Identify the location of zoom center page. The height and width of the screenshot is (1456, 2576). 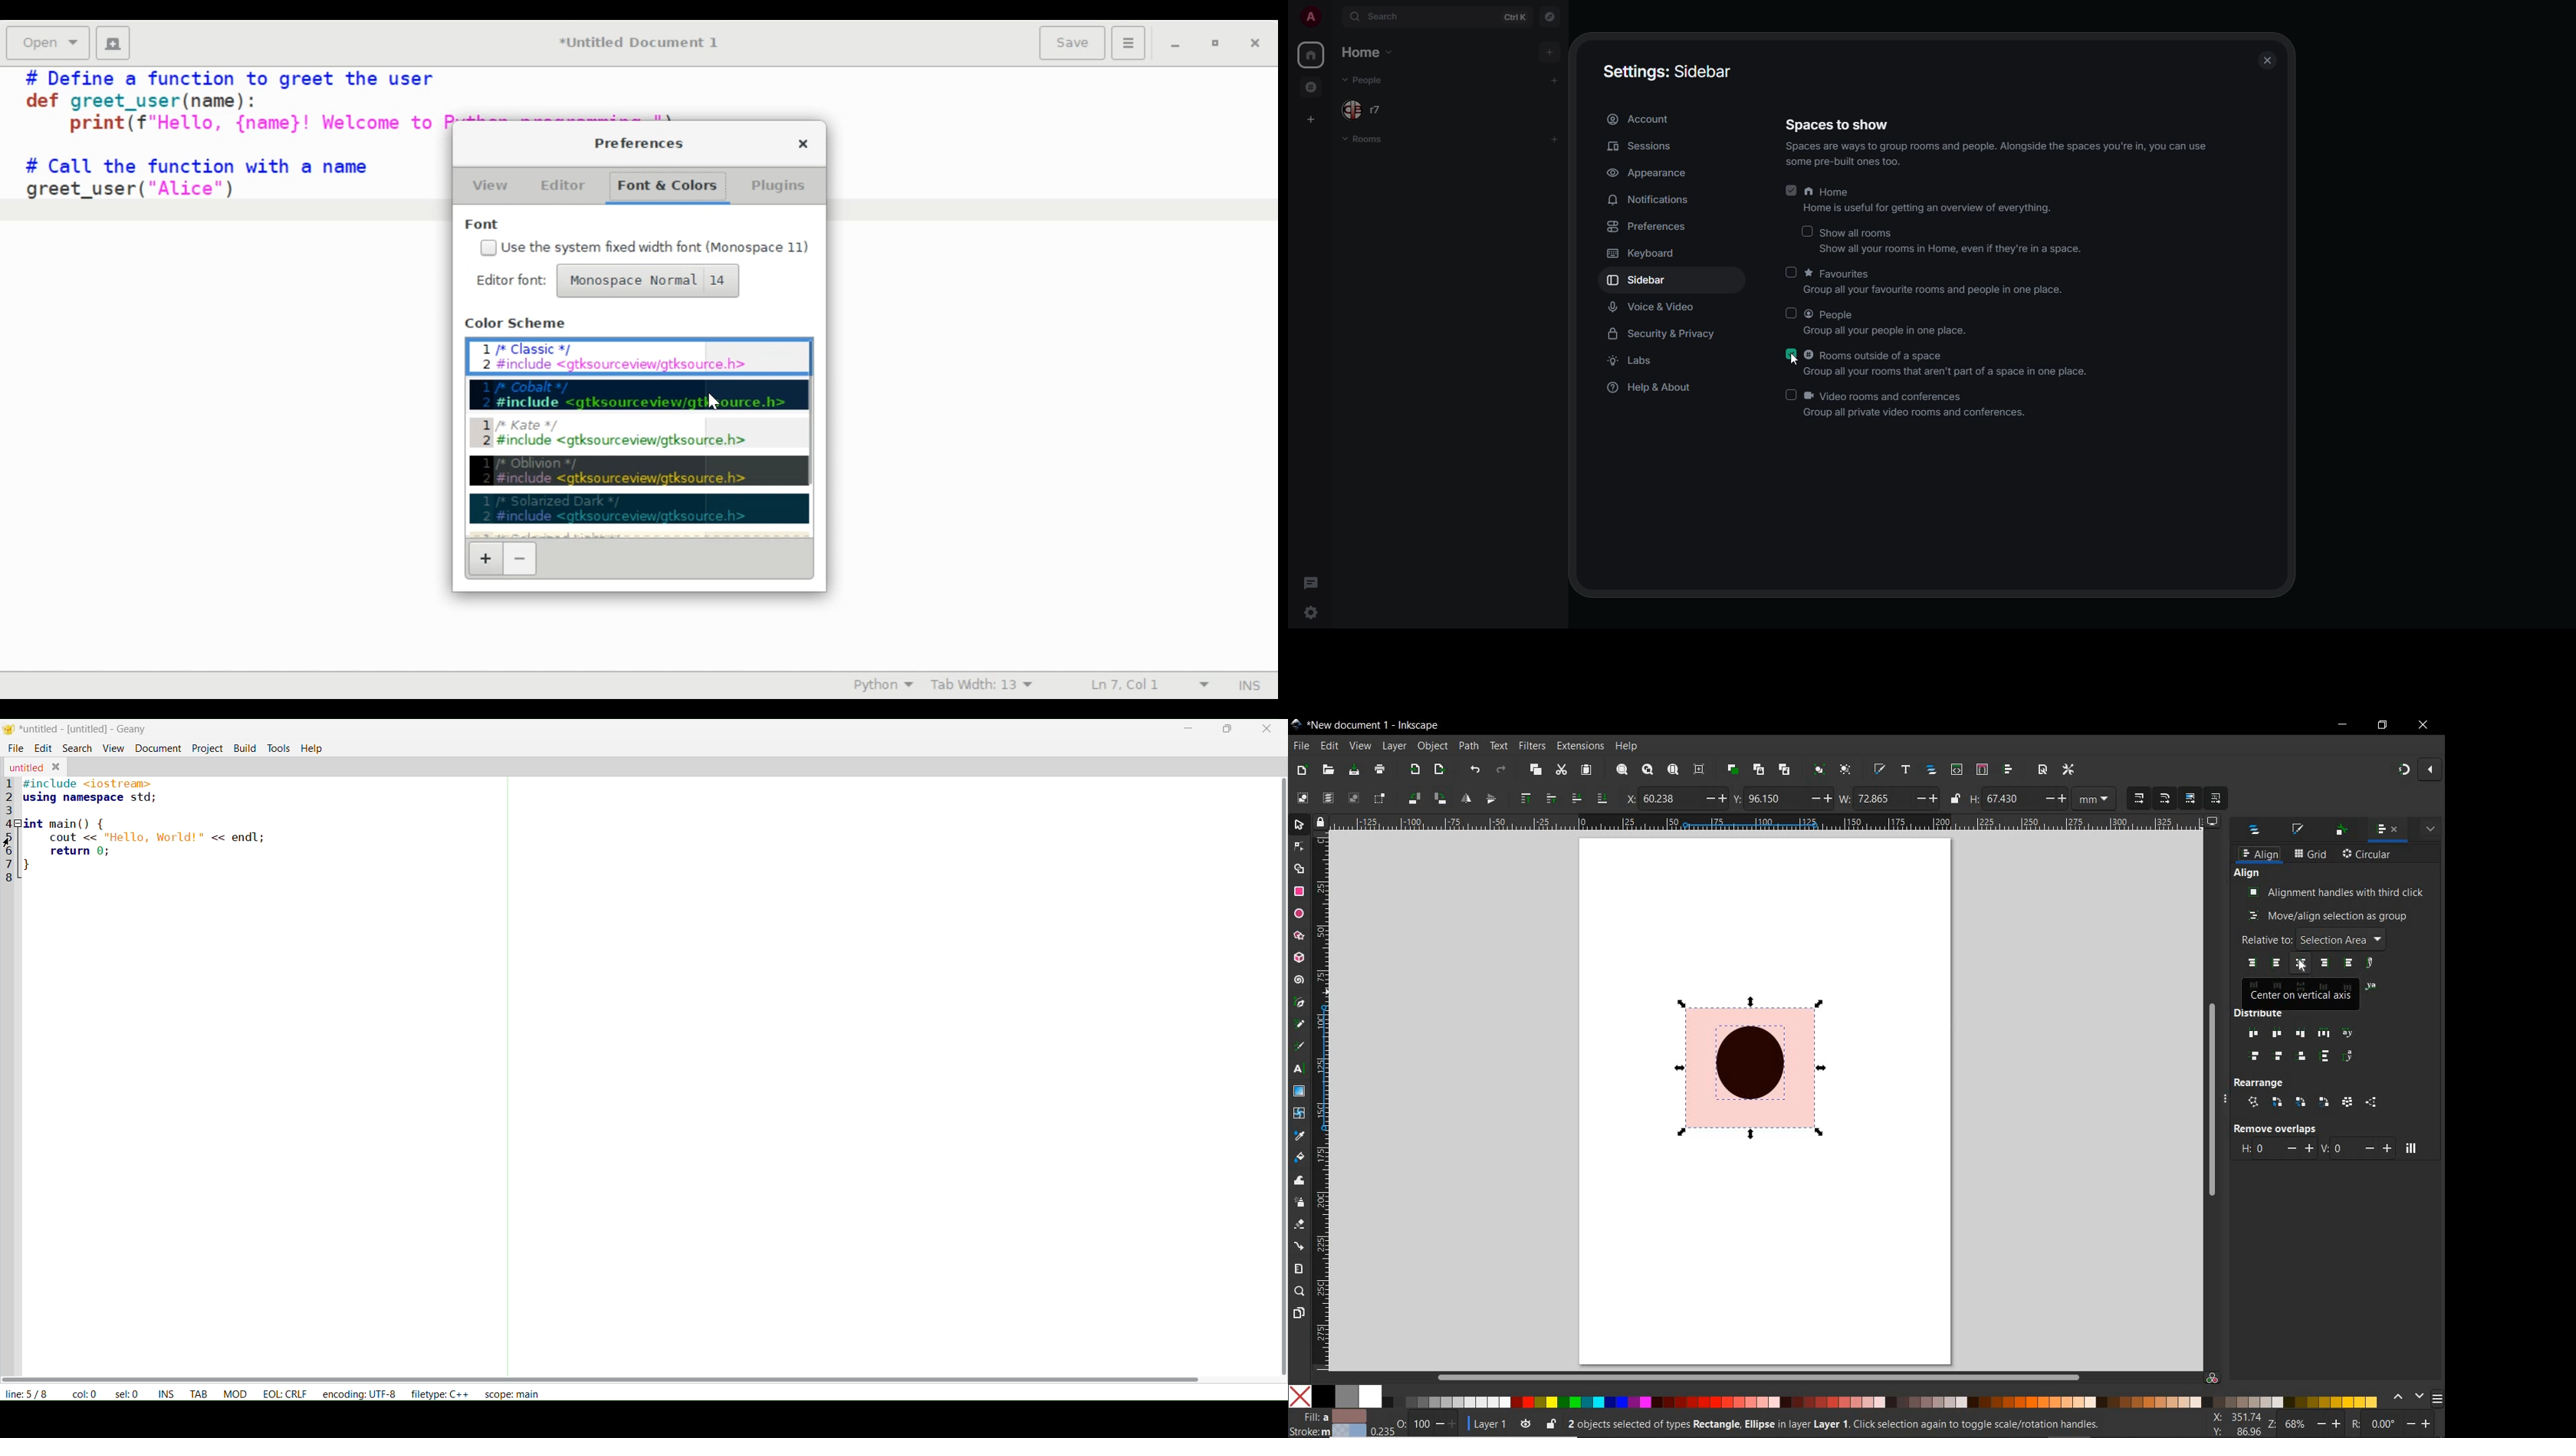
(1699, 769).